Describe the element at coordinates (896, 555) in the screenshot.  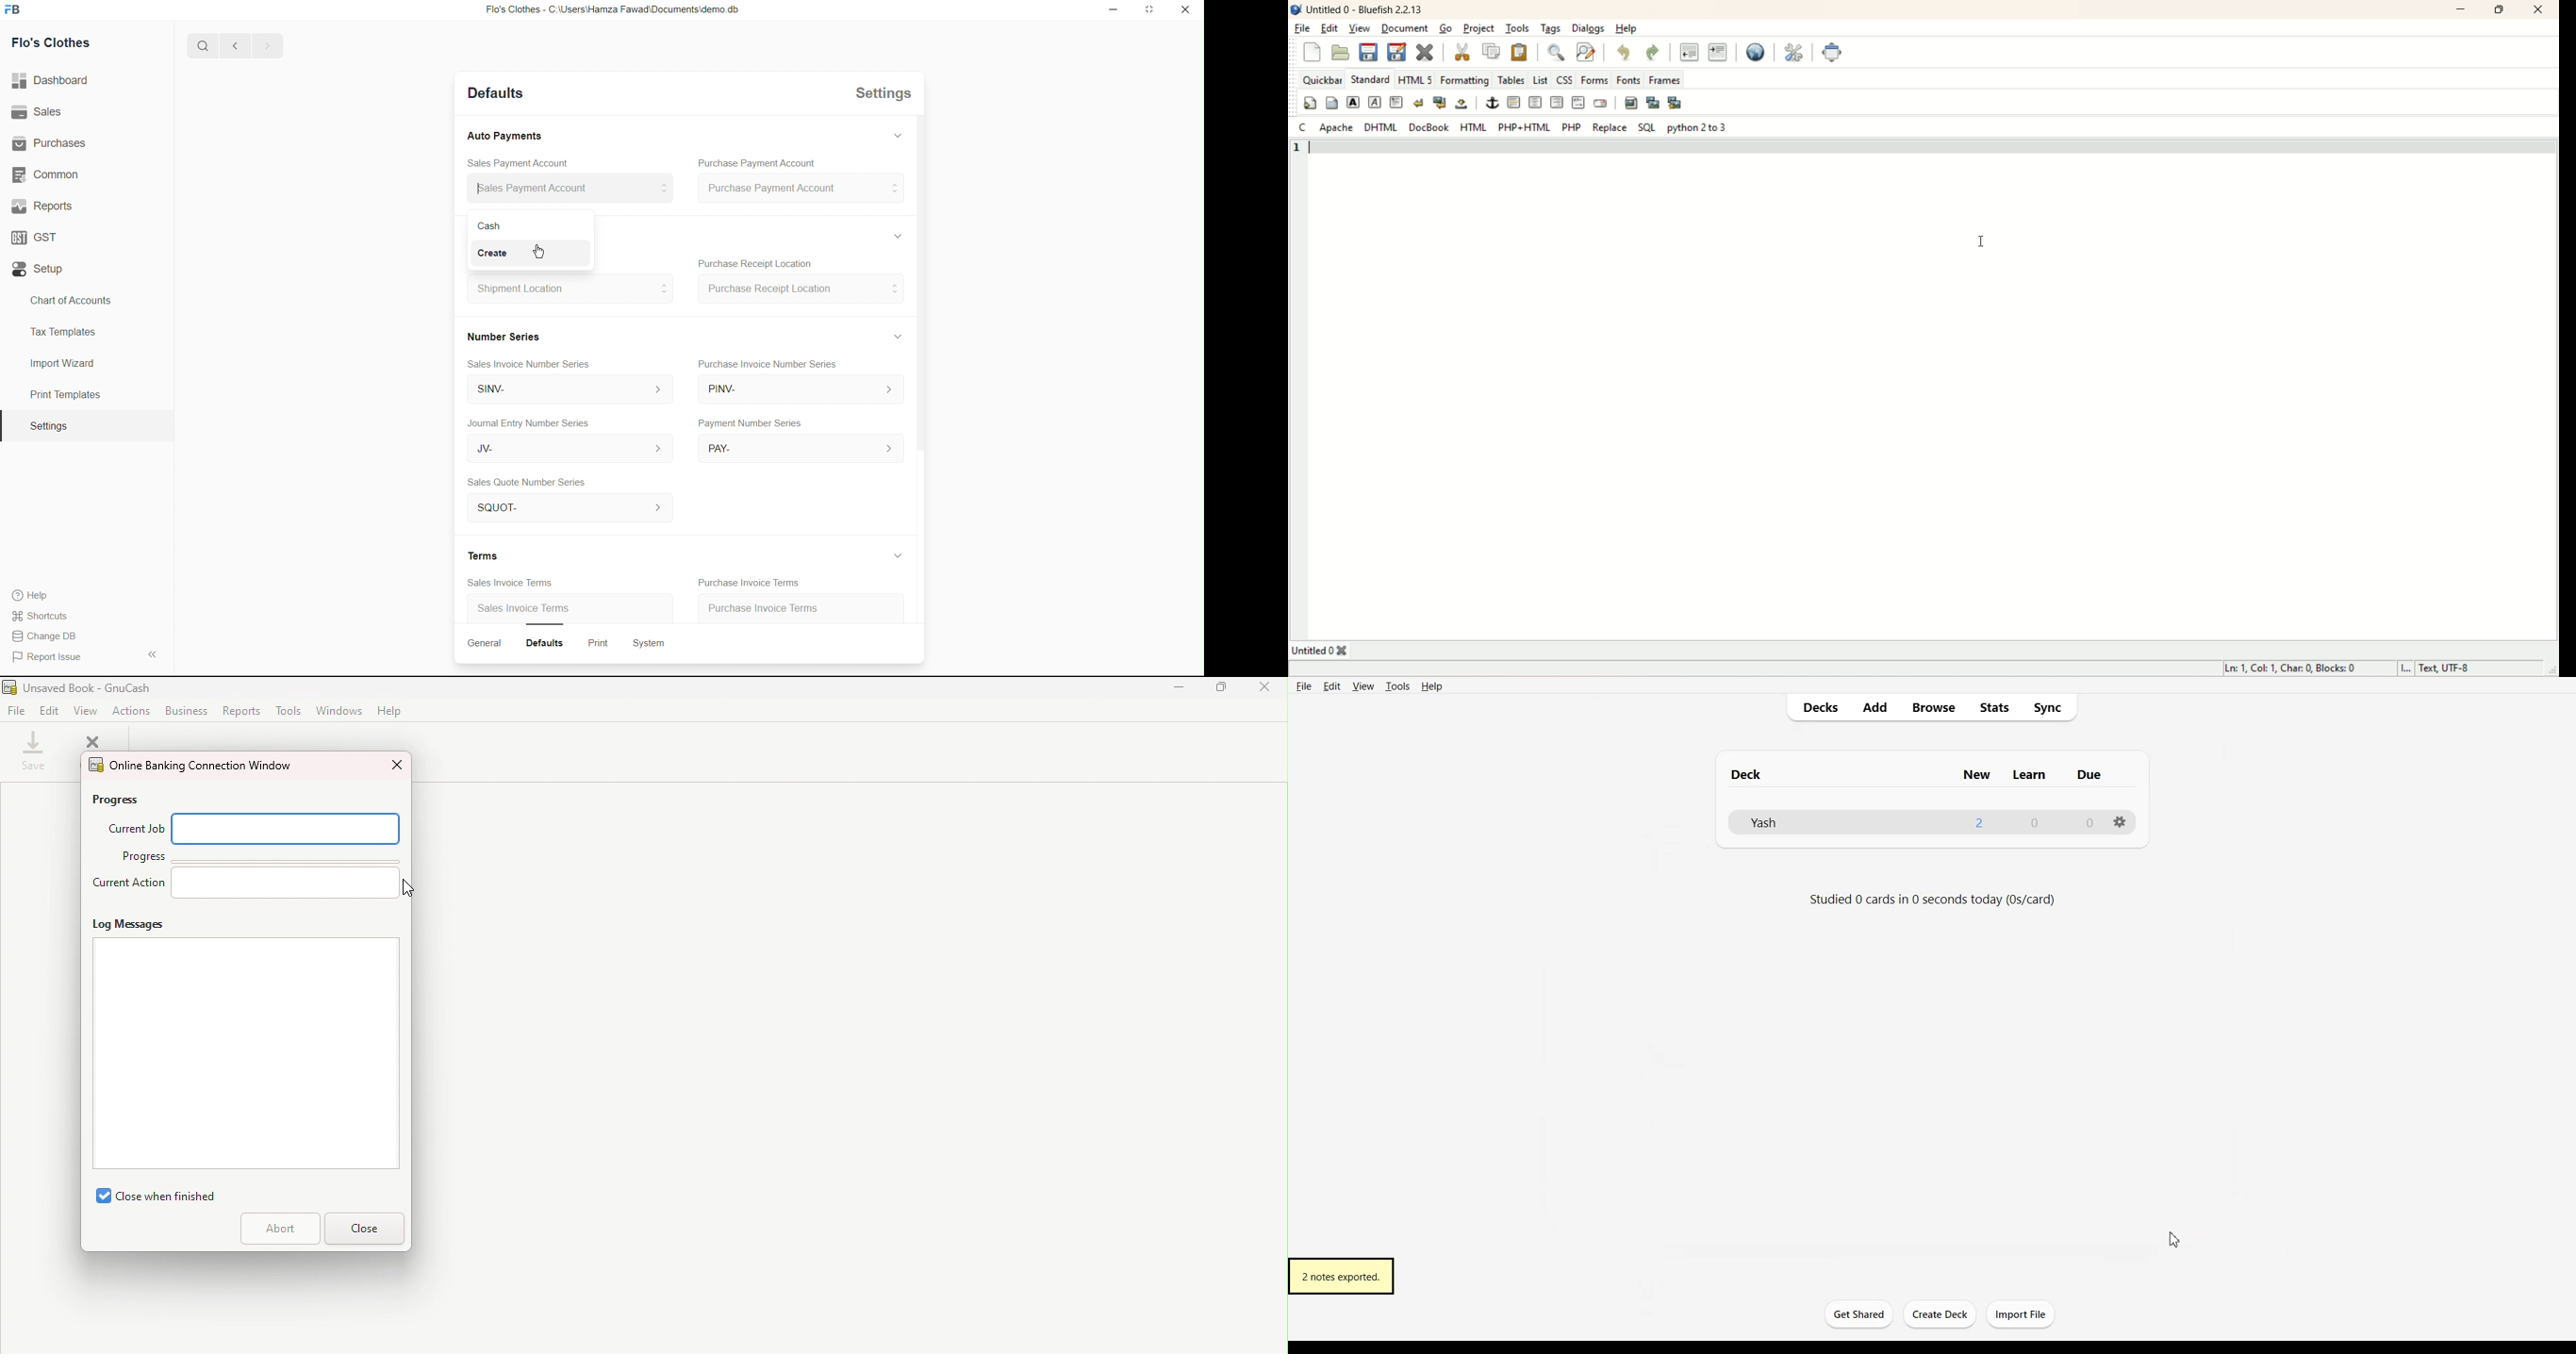
I see `Hide ` at that location.